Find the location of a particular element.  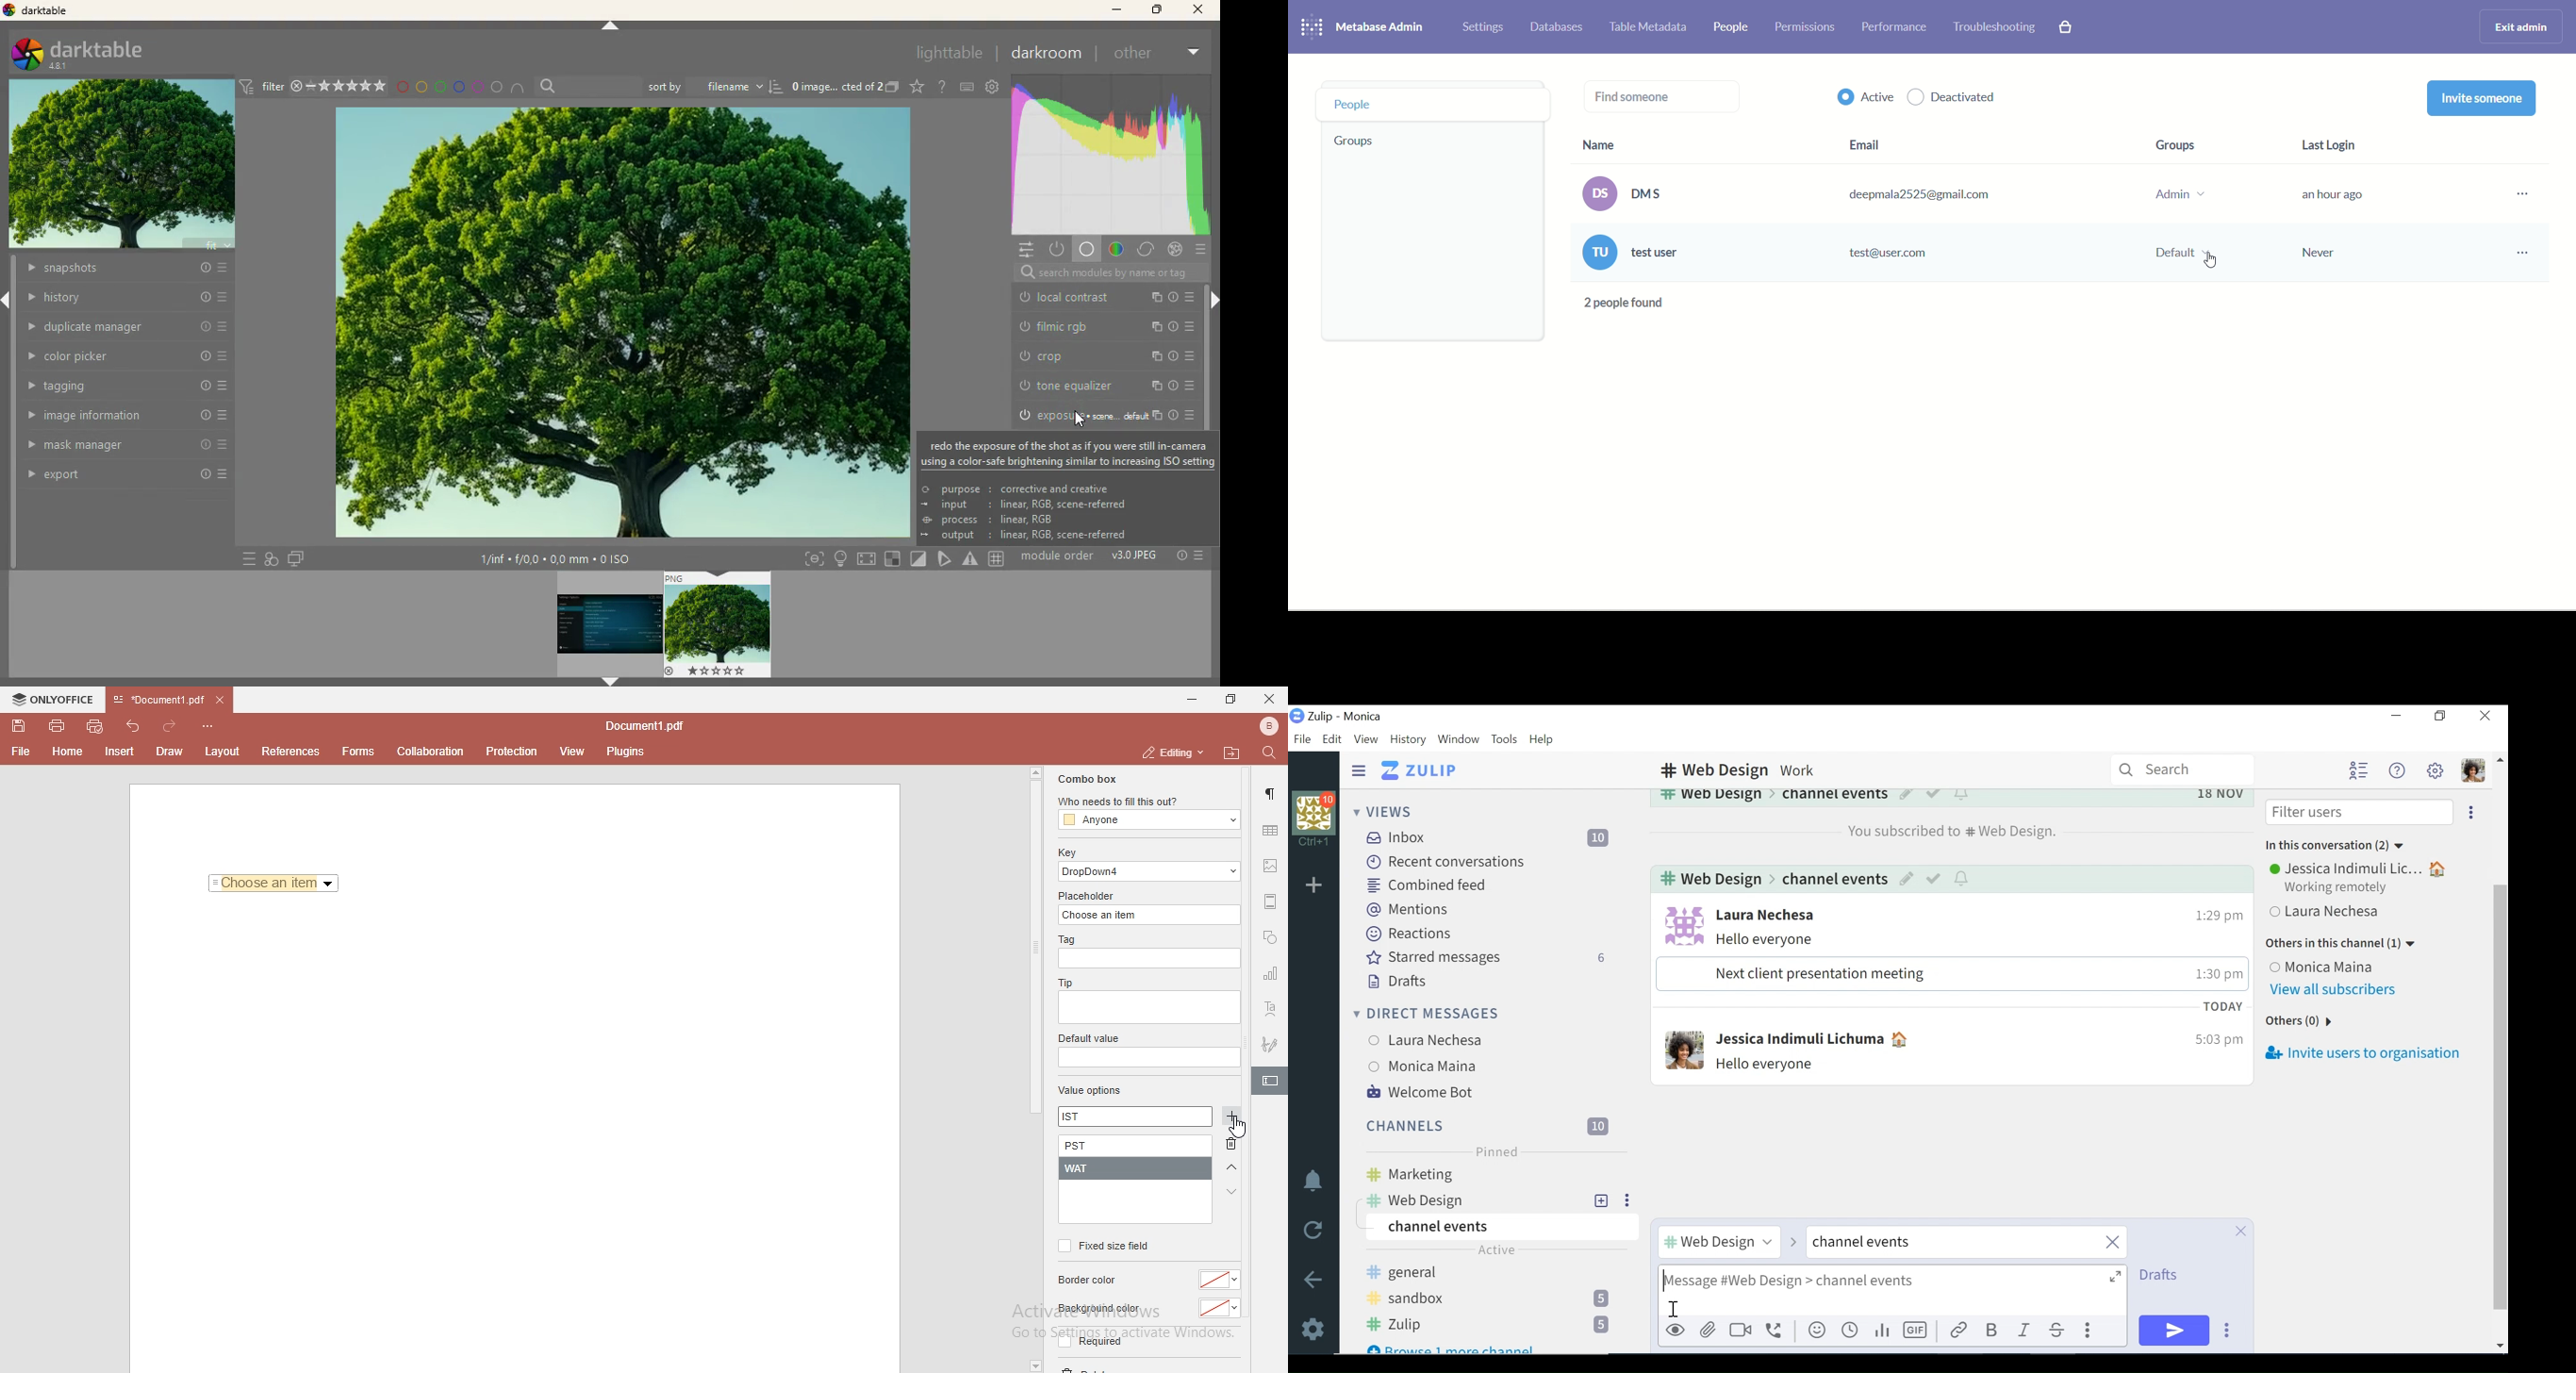

cursor is located at coordinates (1080, 418).